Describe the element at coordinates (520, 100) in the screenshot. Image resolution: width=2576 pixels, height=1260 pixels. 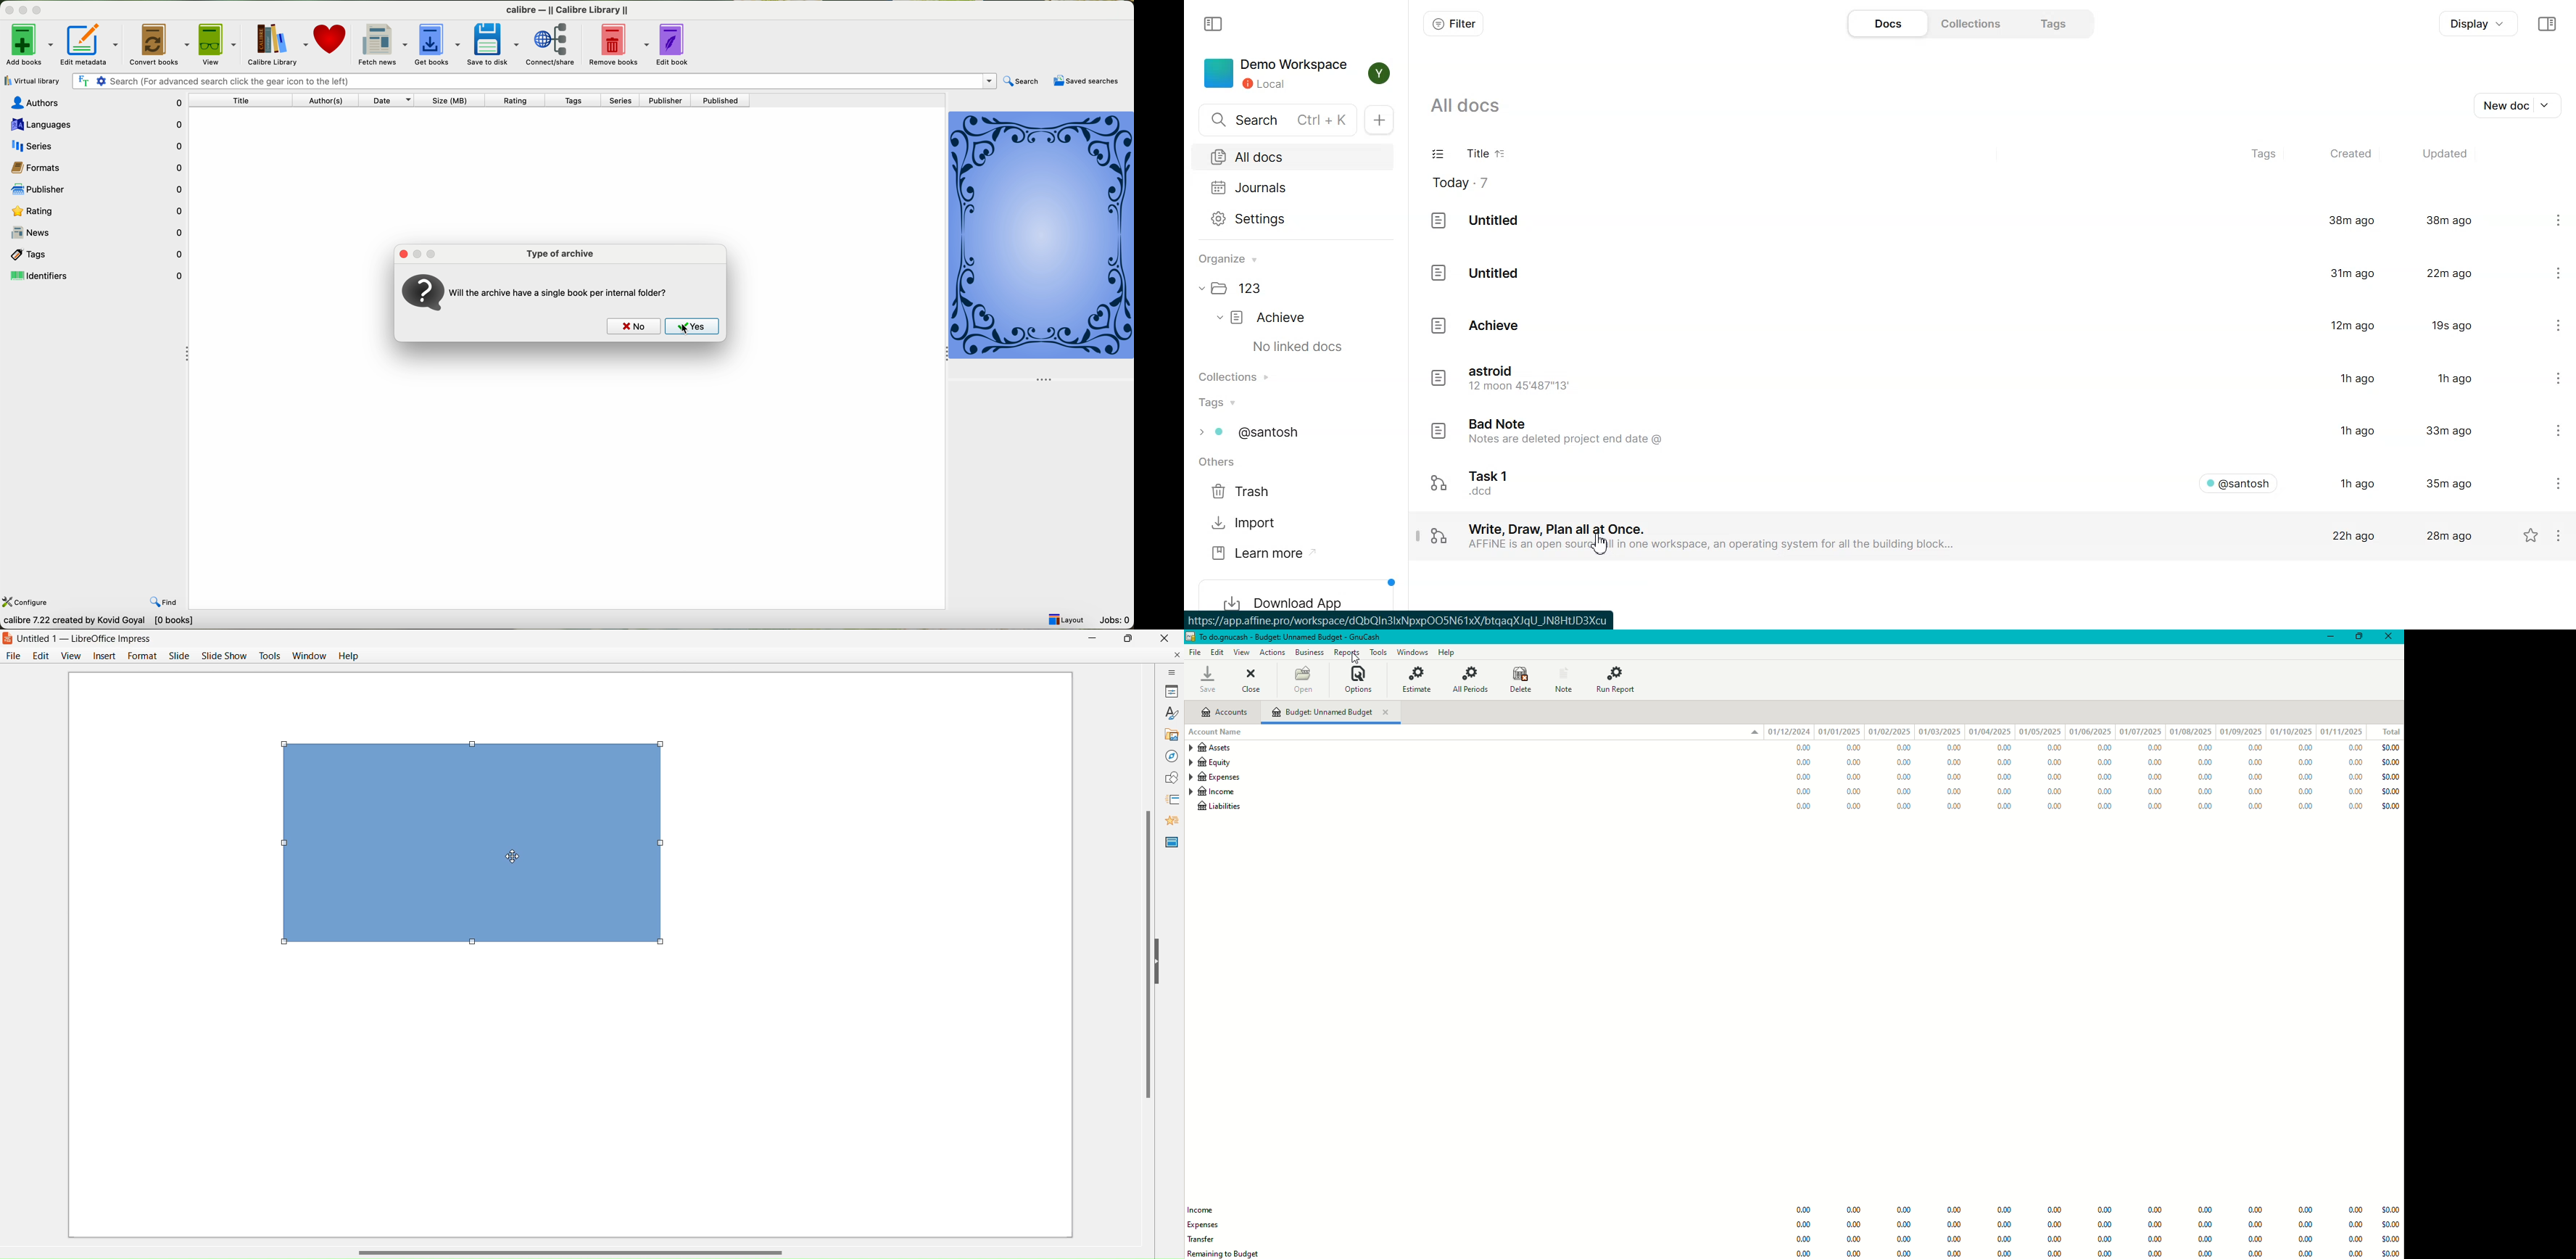
I see `rating` at that location.